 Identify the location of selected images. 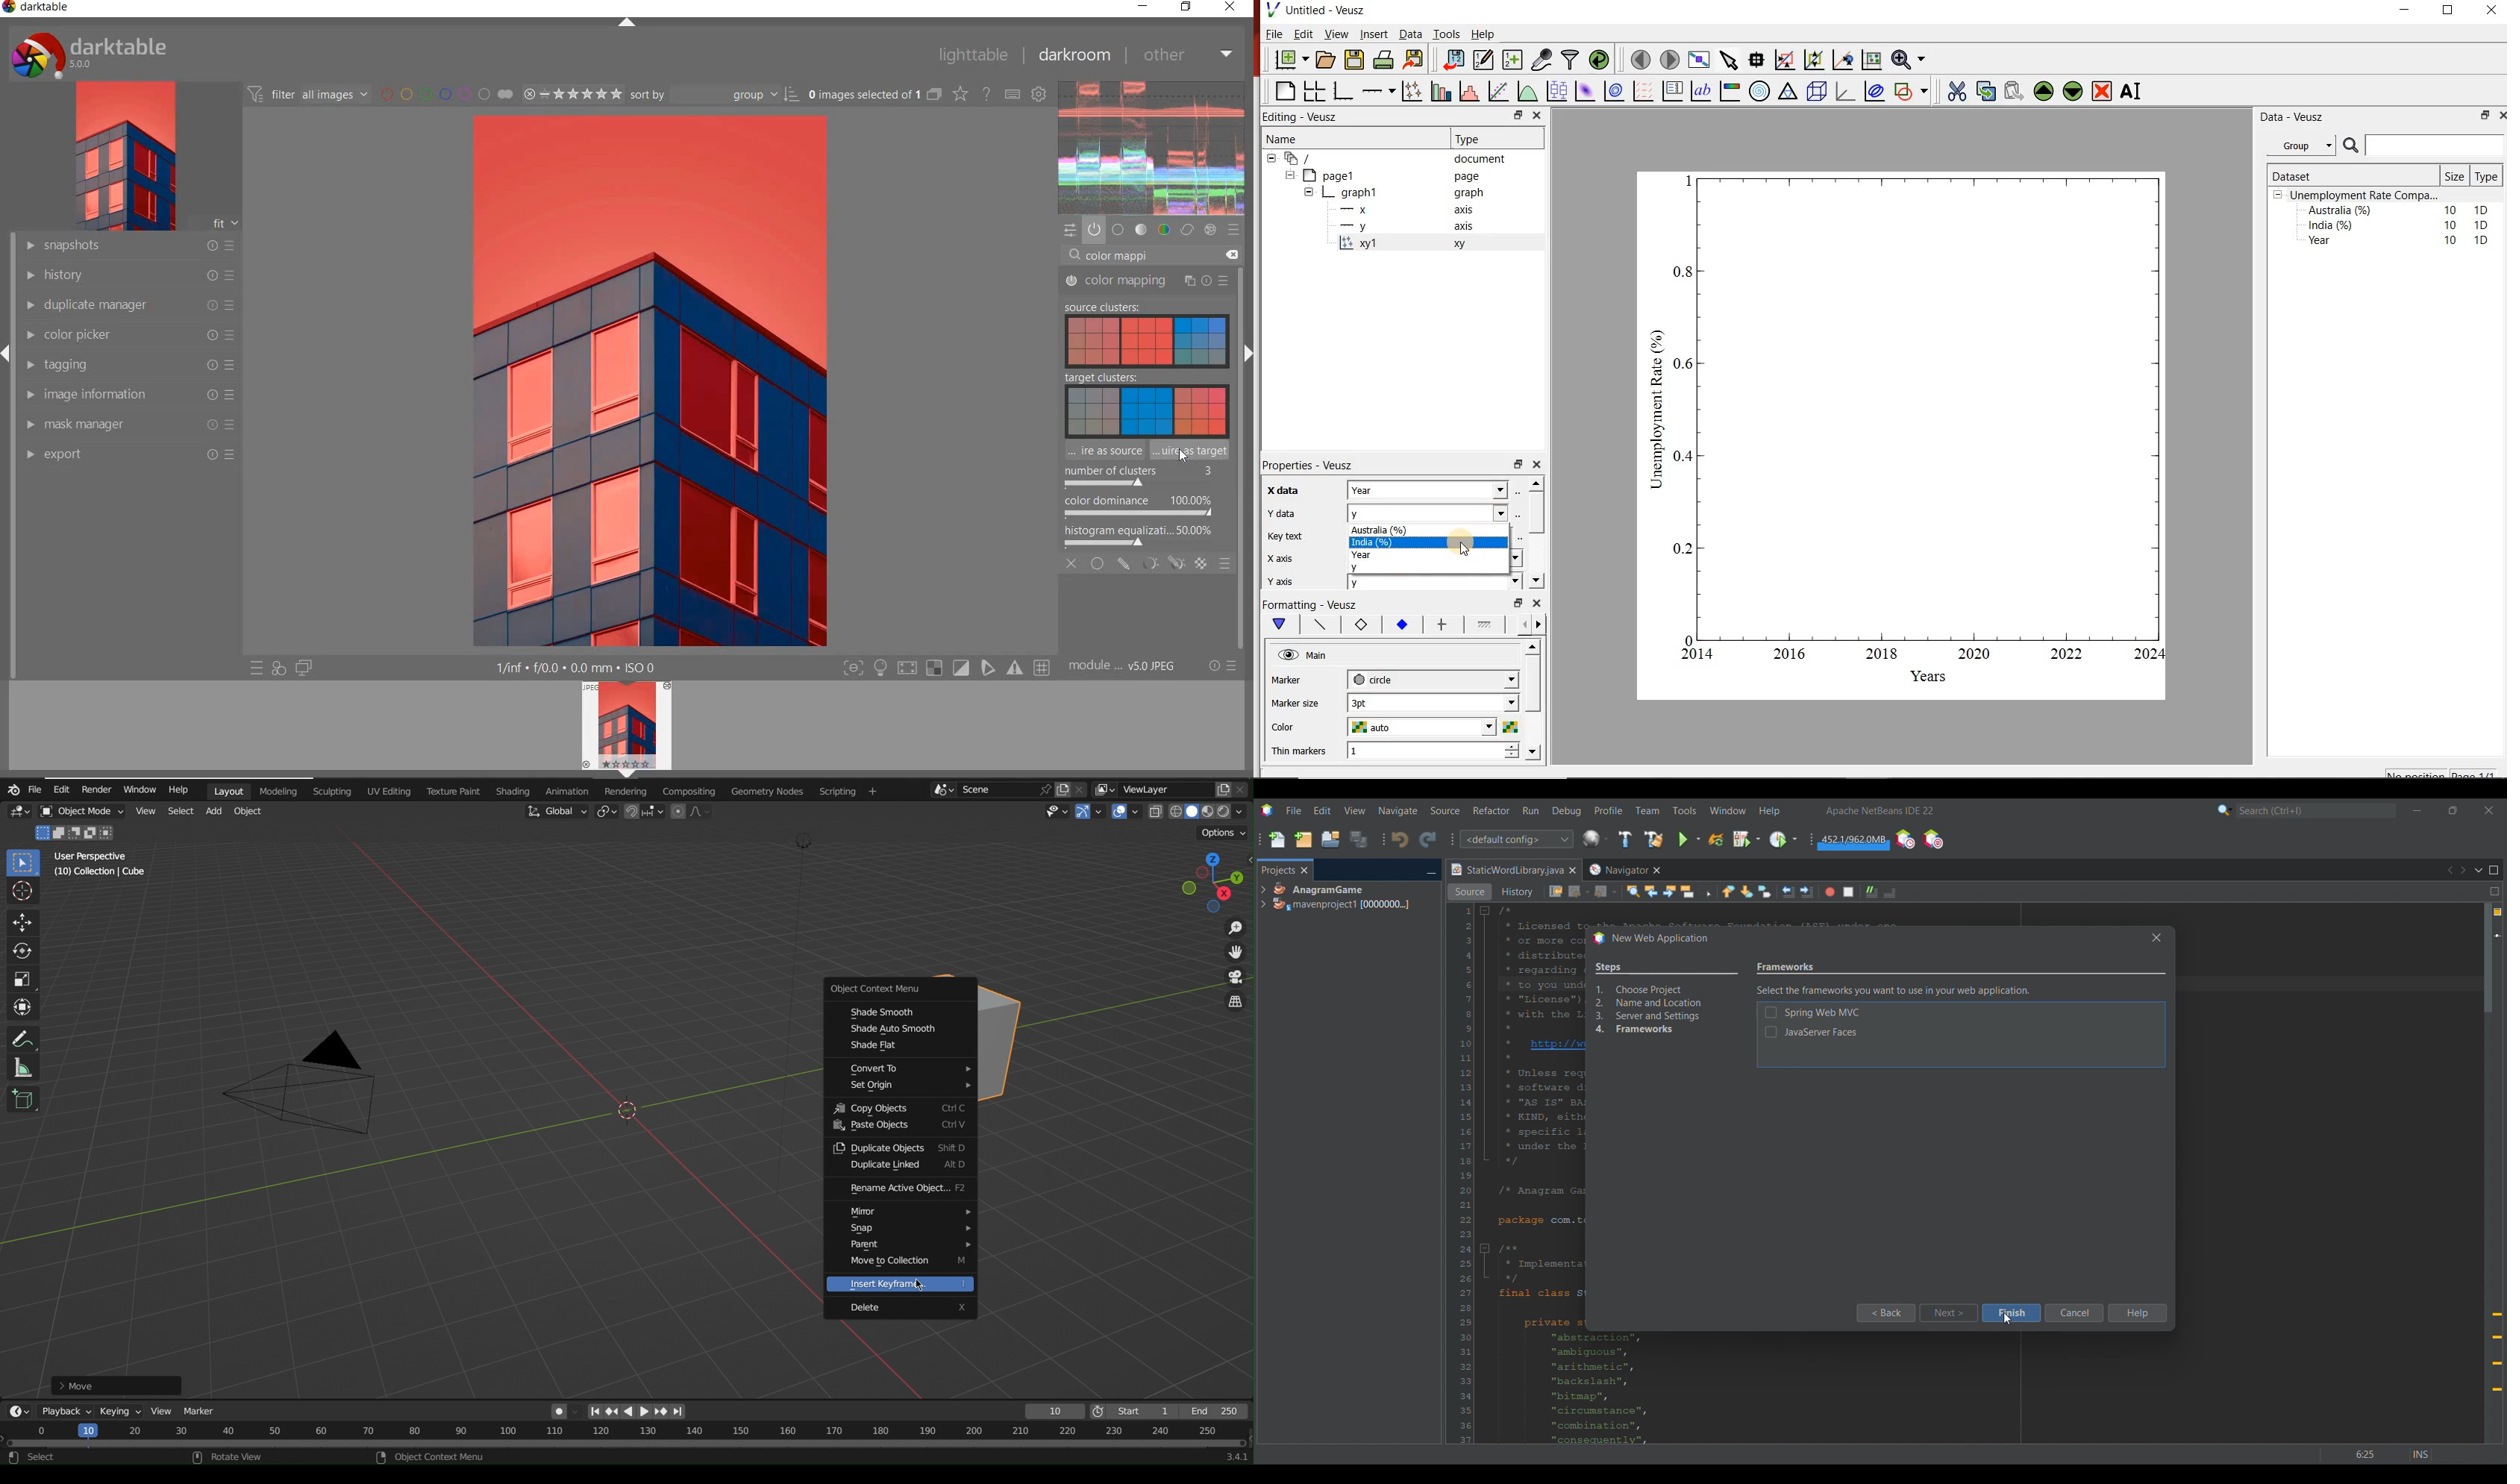
(862, 93).